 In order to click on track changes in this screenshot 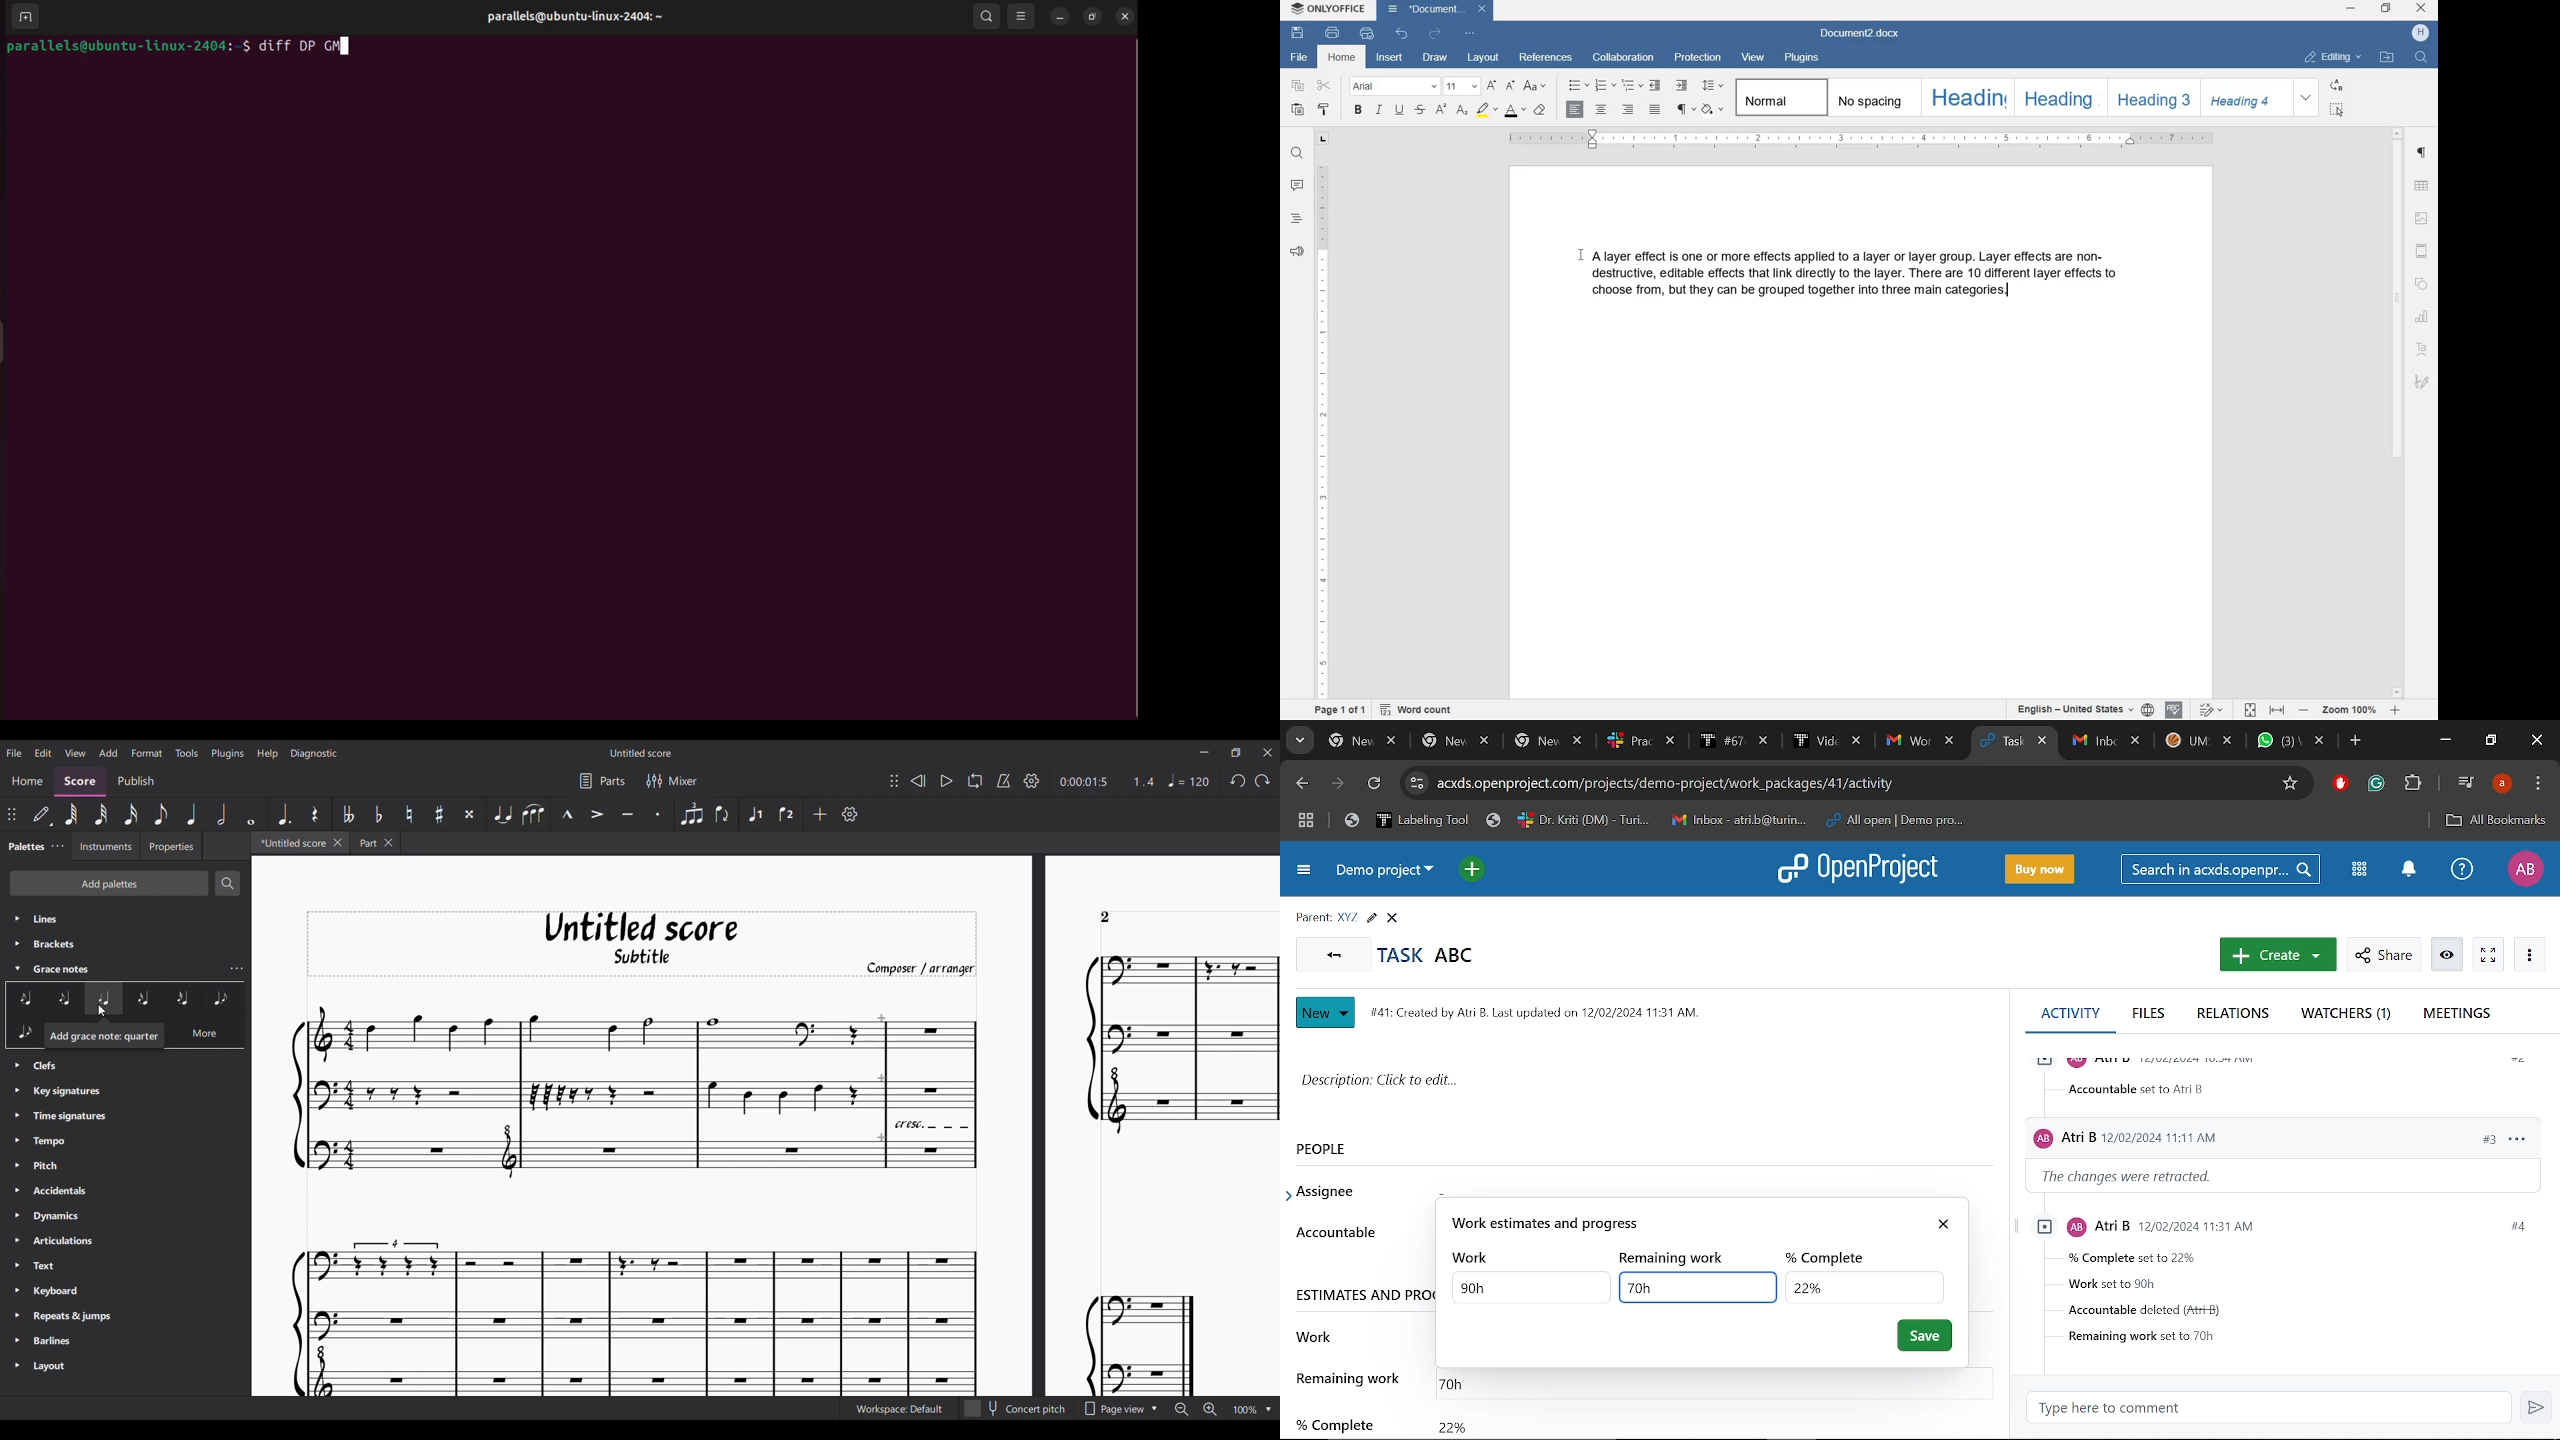, I will do `click(2212, 710)`.